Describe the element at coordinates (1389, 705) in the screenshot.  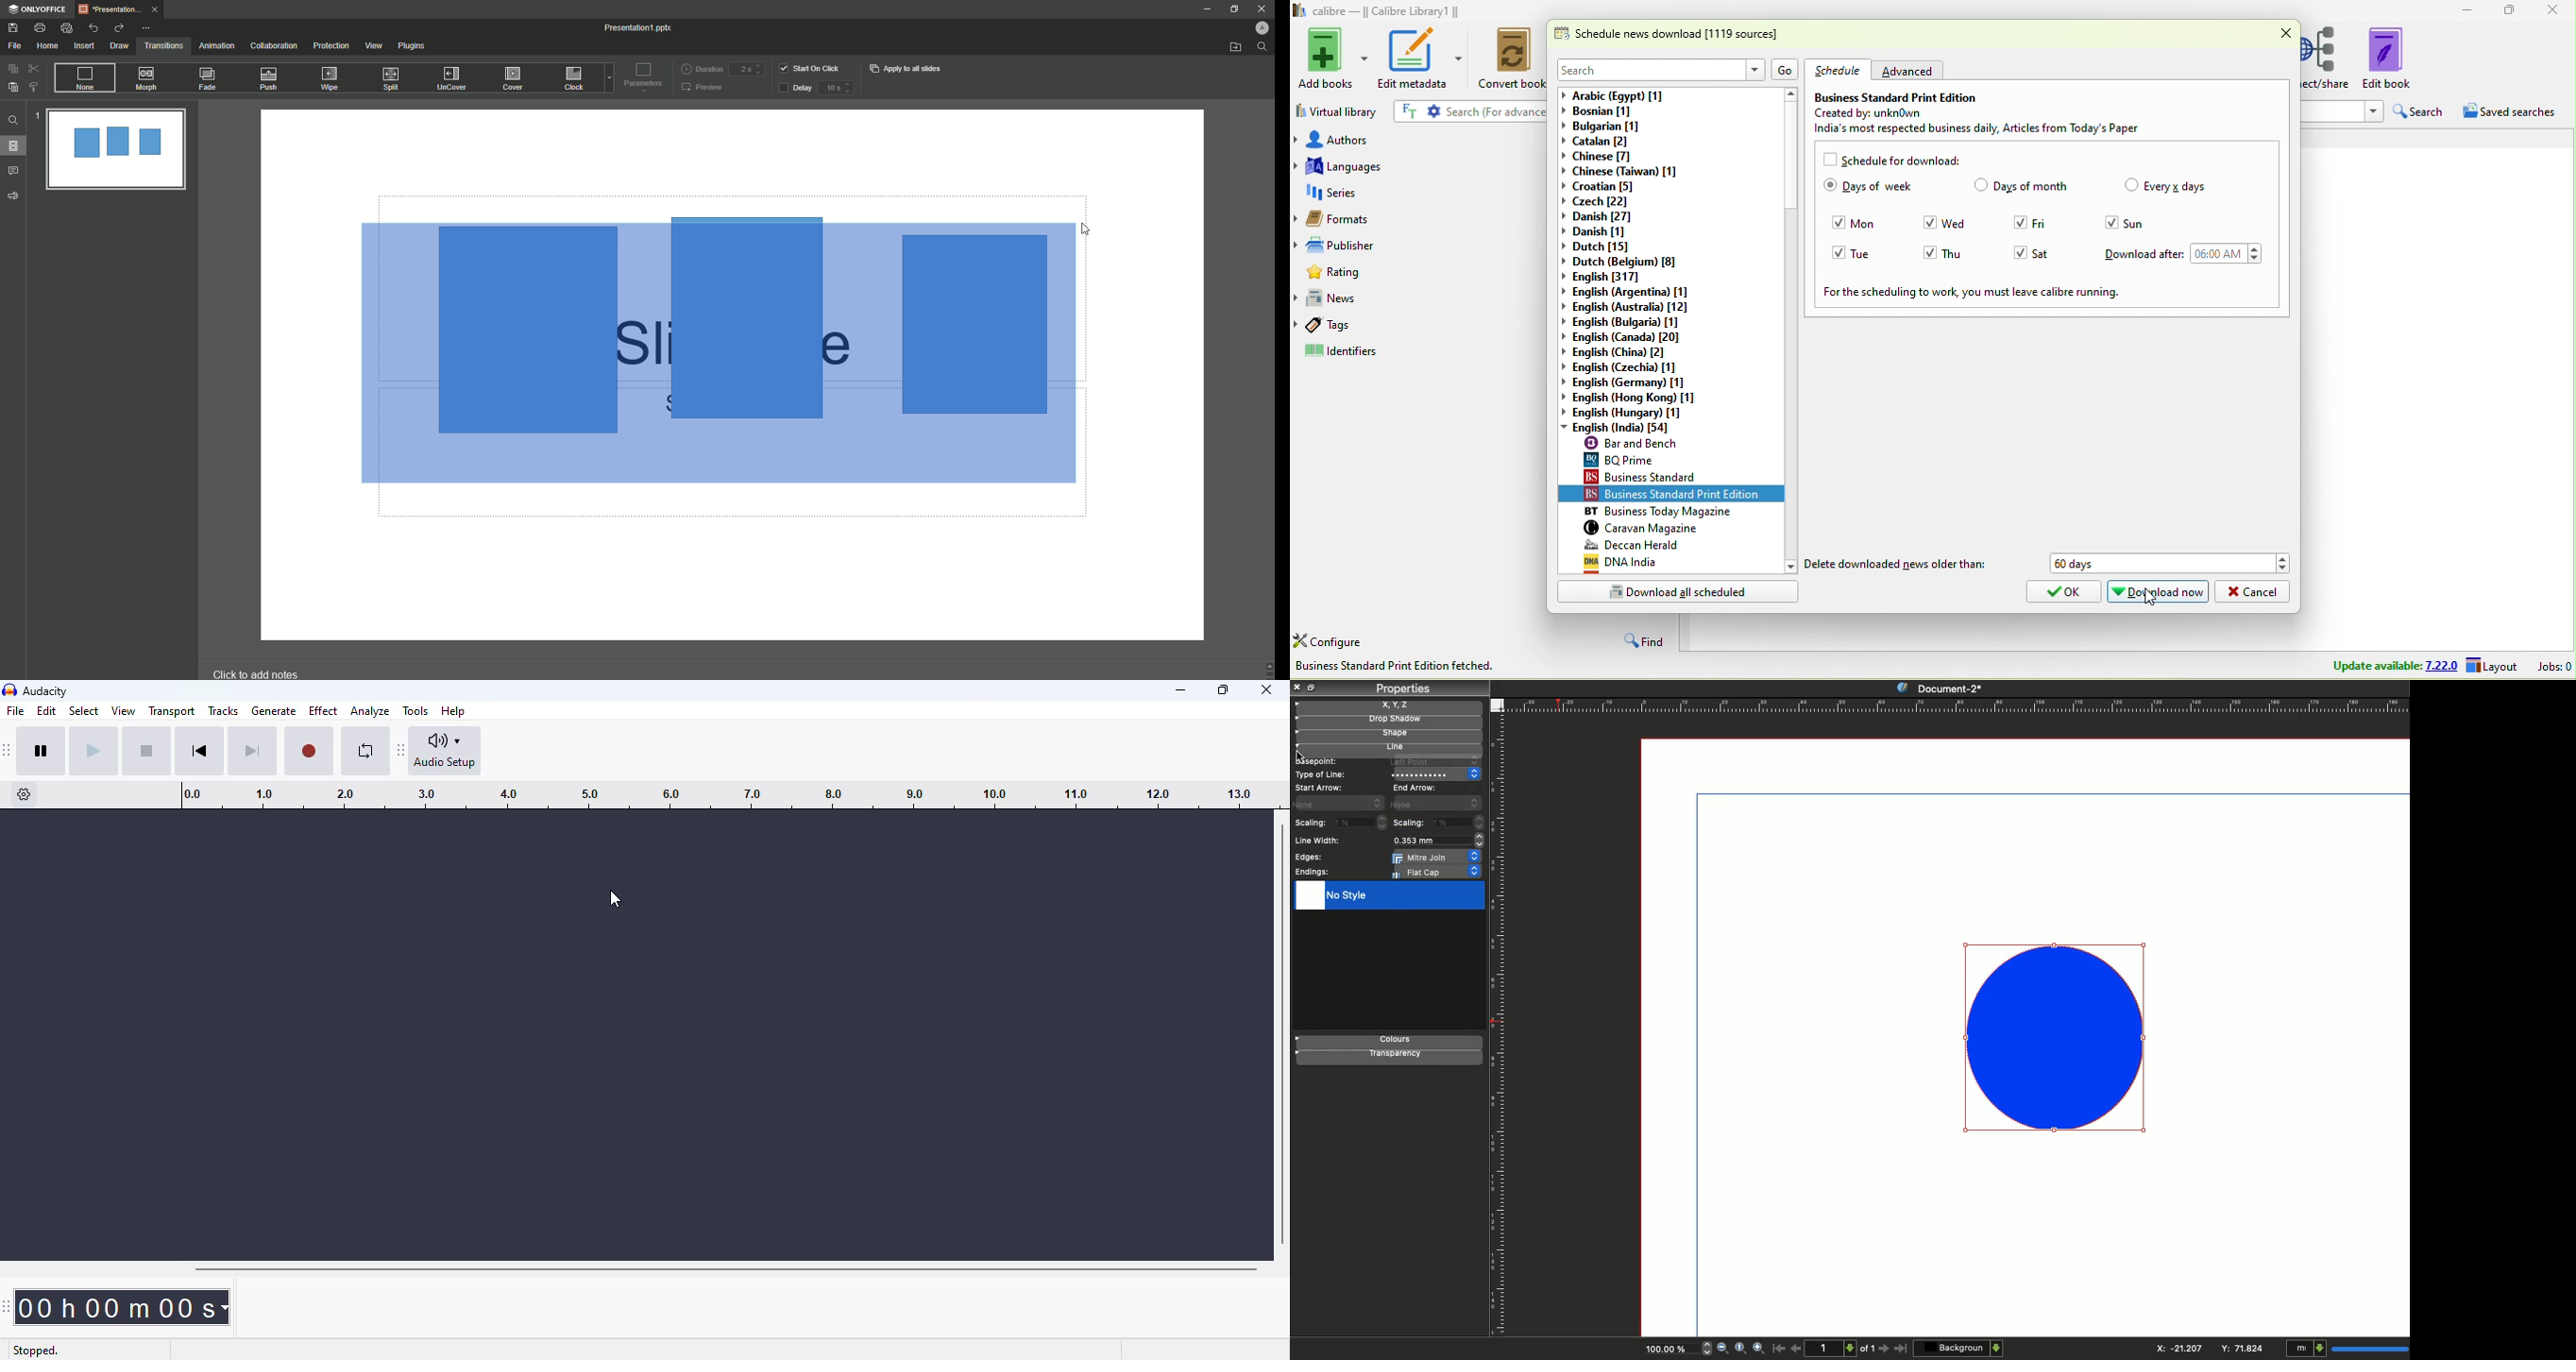
I see `X, y, z` at that location.